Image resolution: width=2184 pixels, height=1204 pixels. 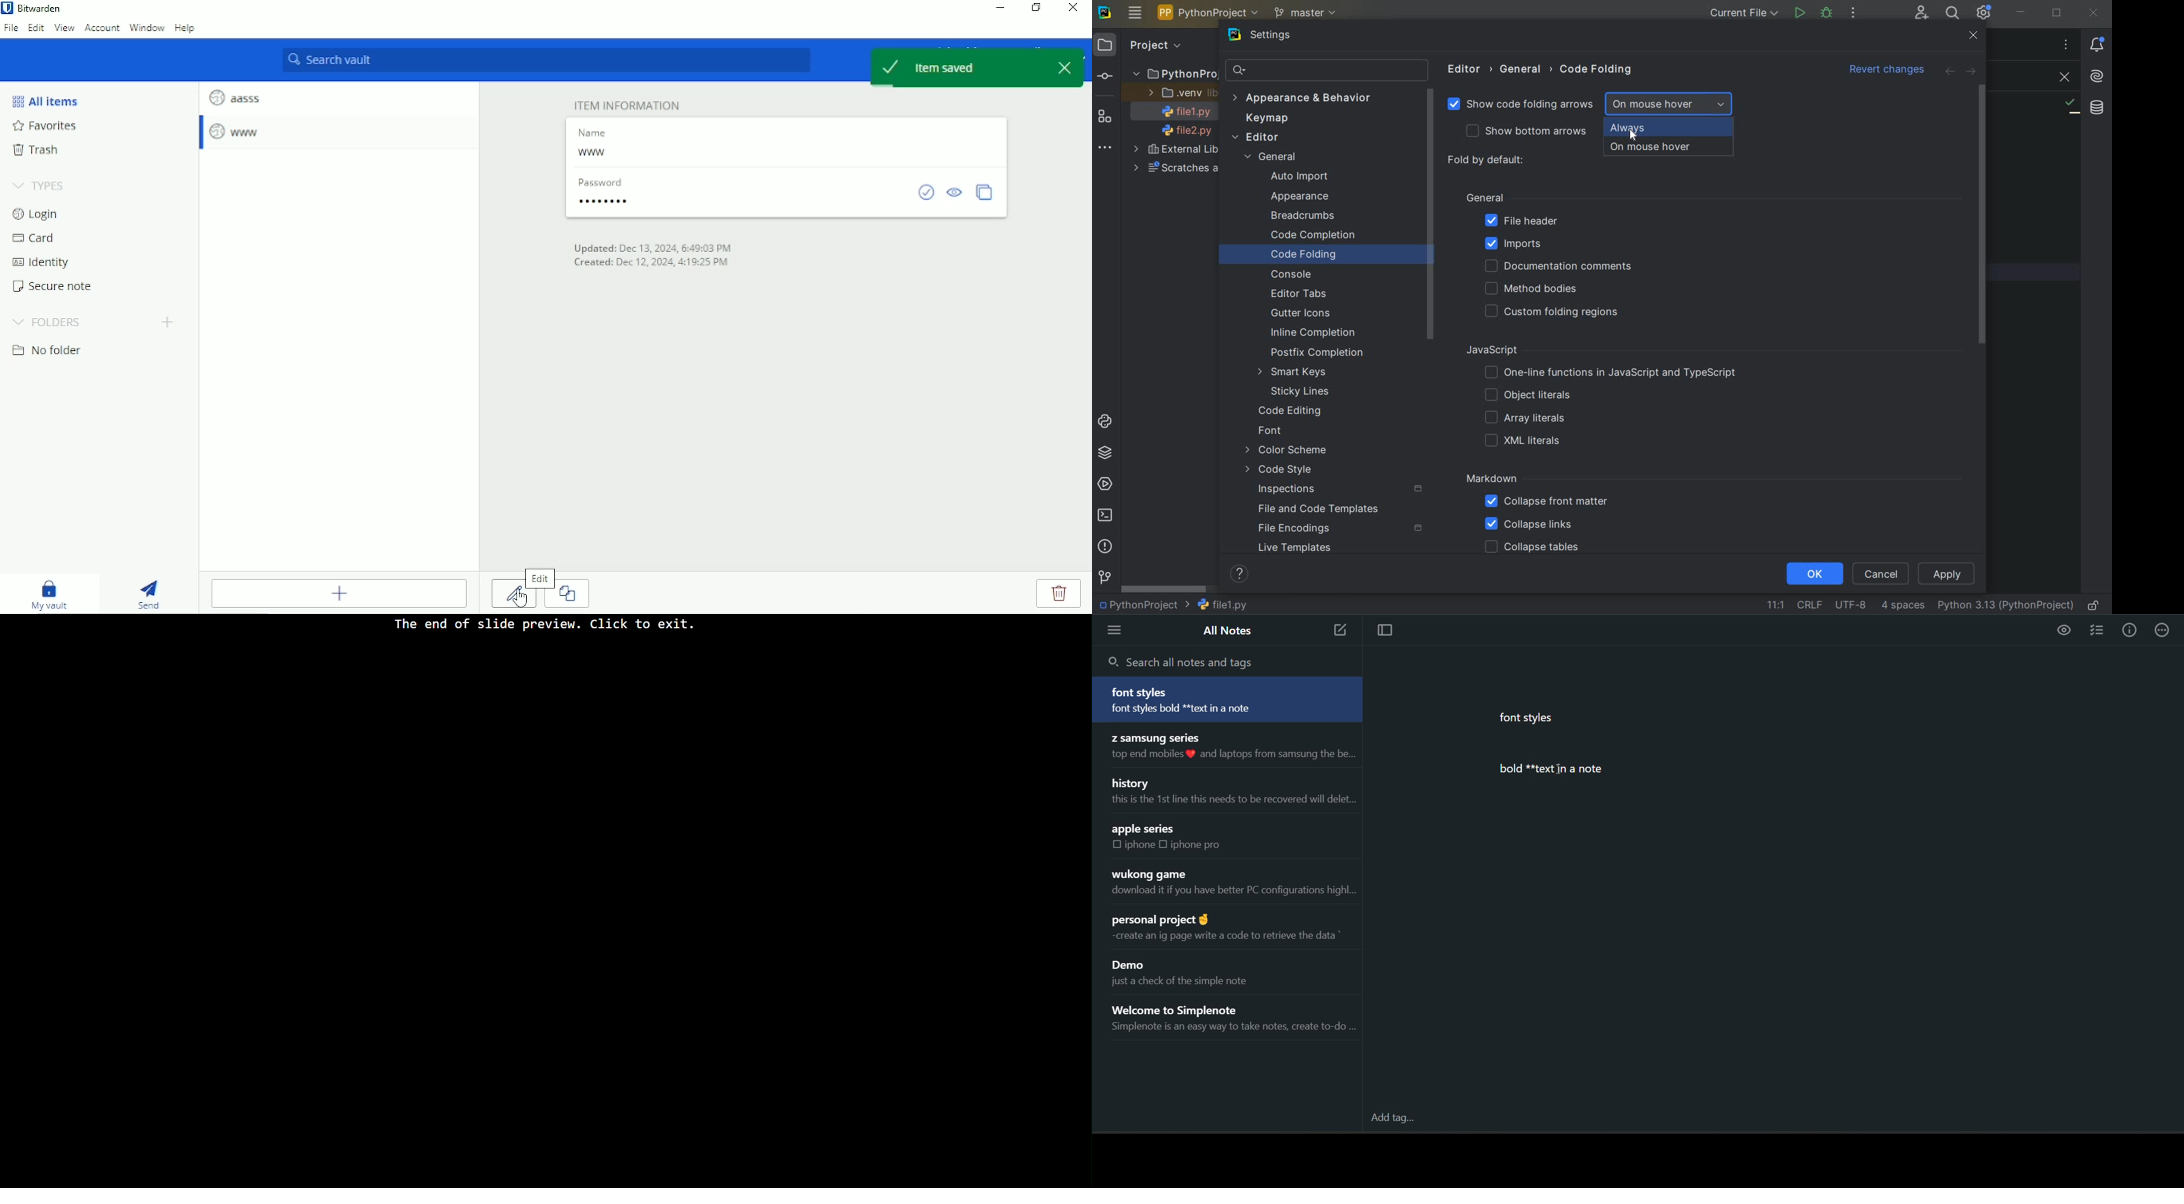 I want to click on AUTO IMPORT, so click(x=1299, y=177).